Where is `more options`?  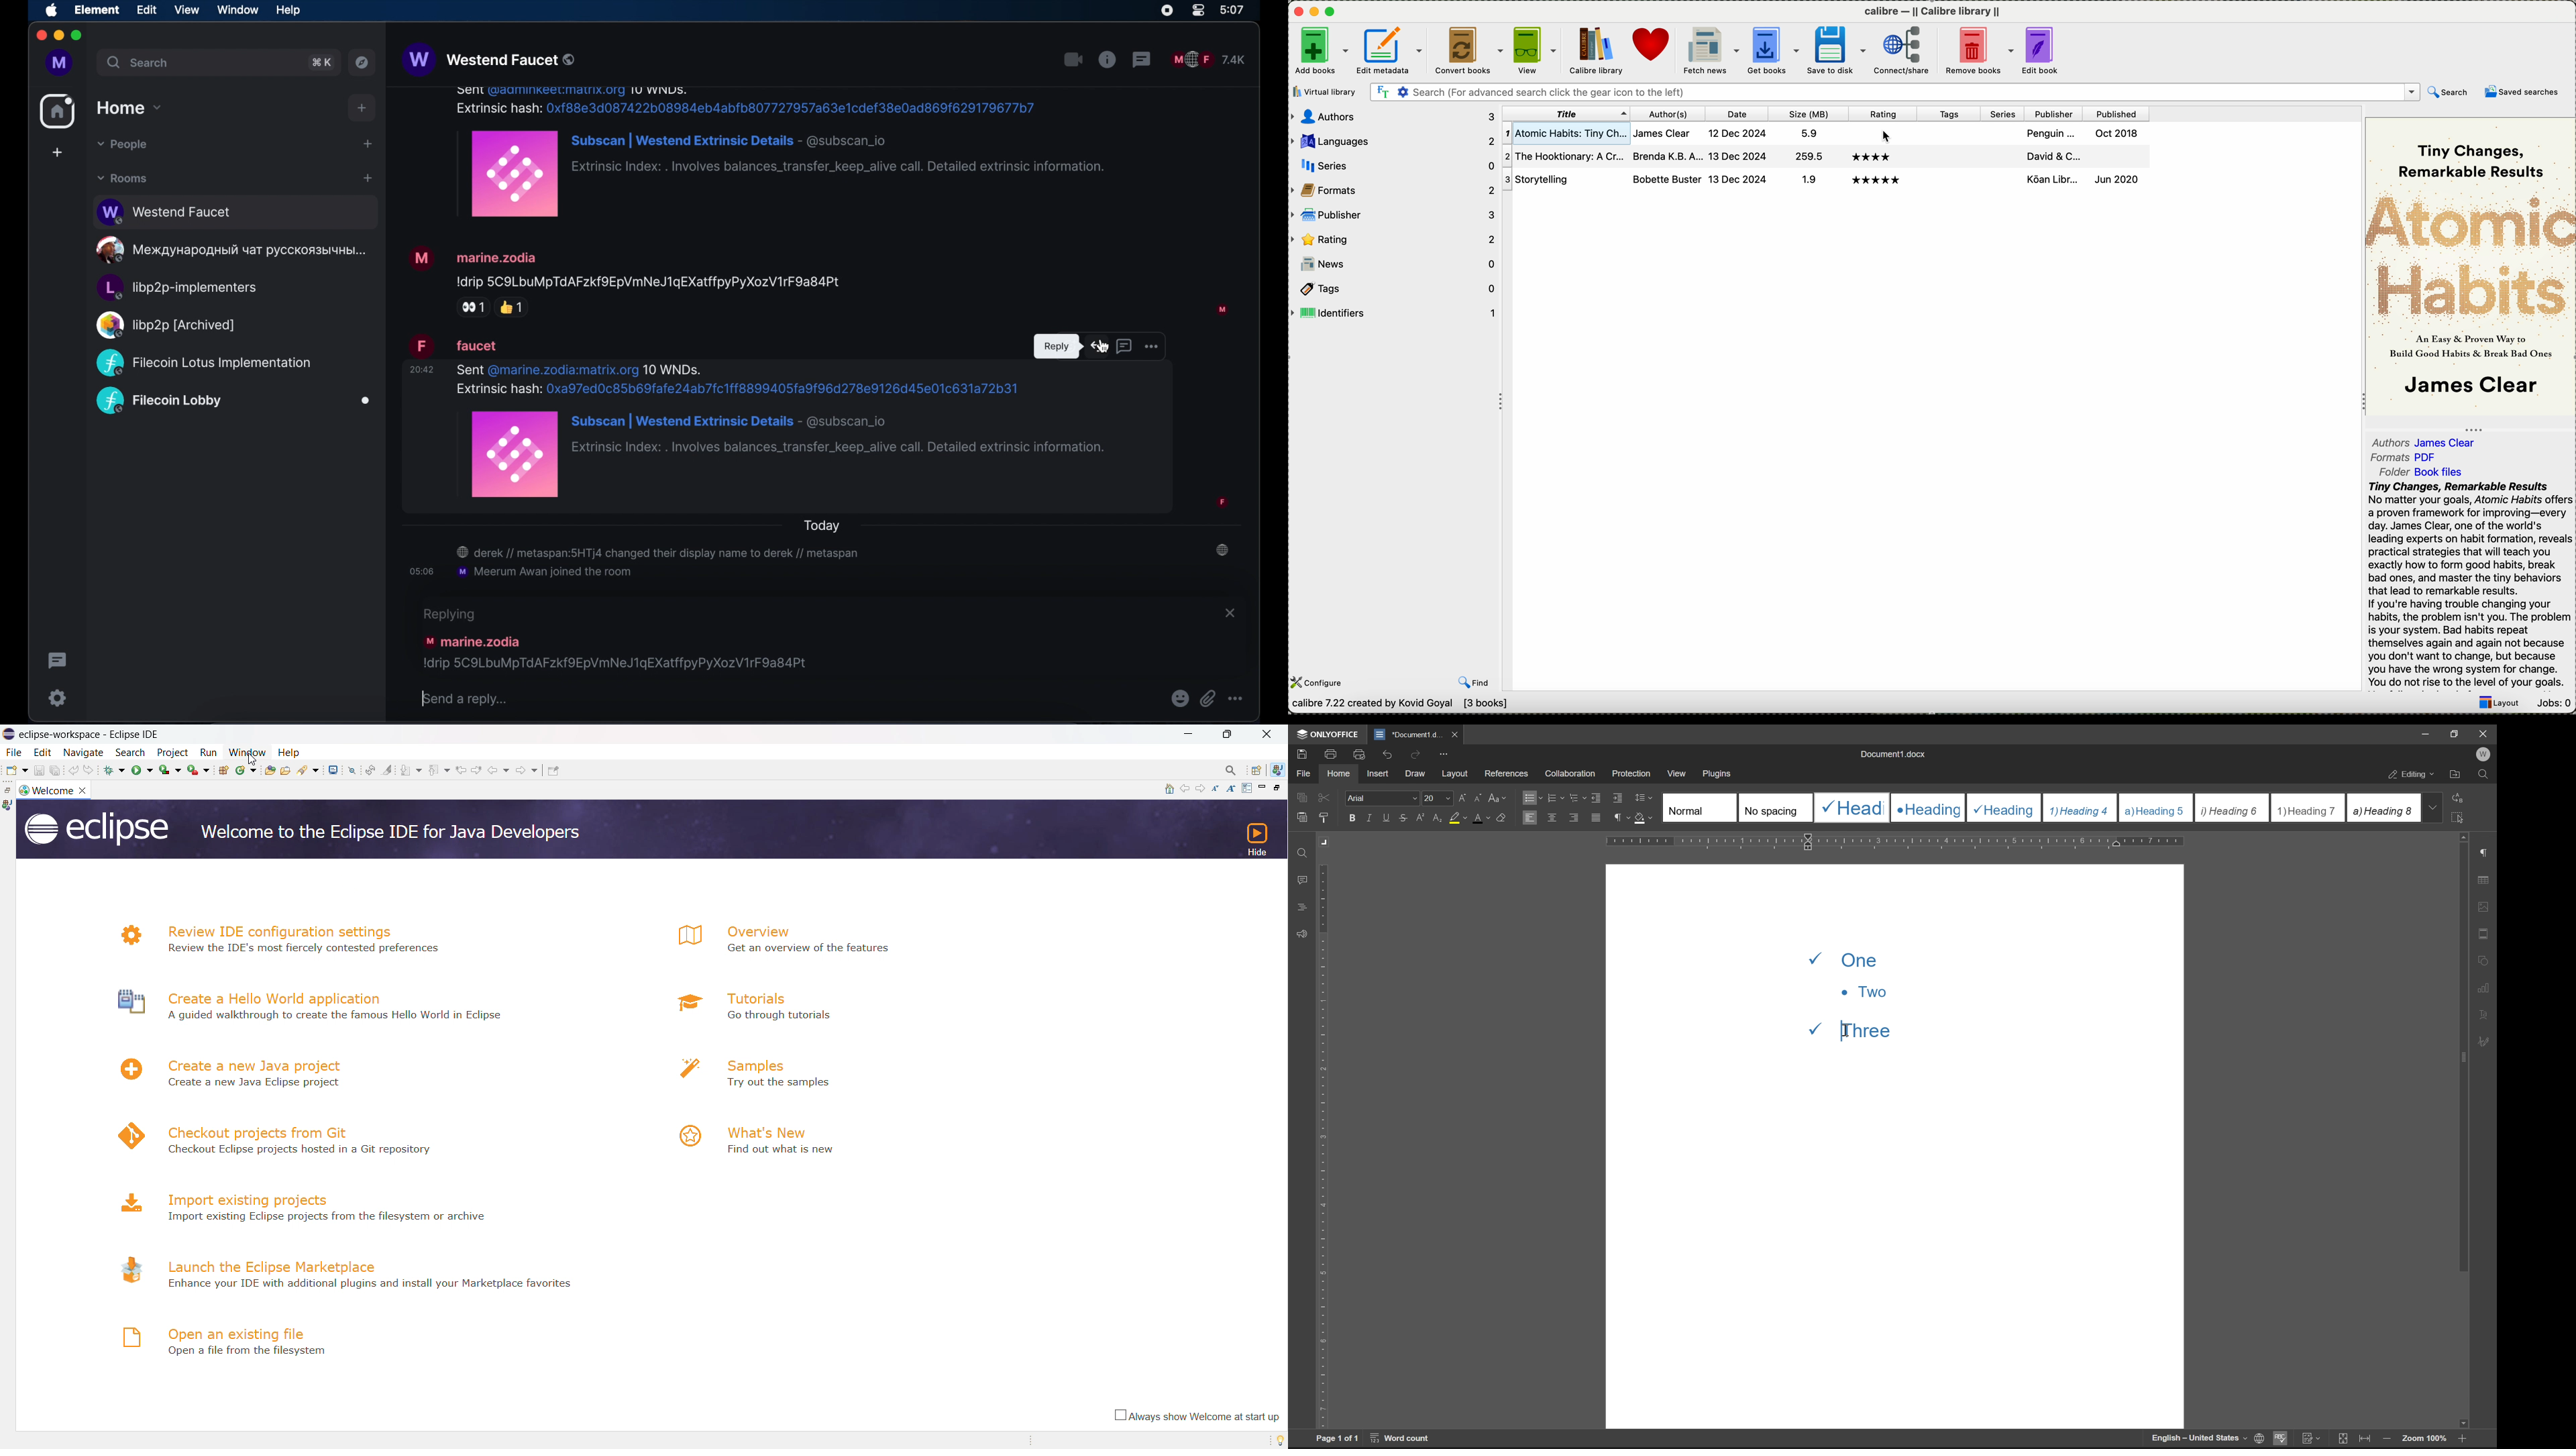
more options is located at coordinates (1236, 699).